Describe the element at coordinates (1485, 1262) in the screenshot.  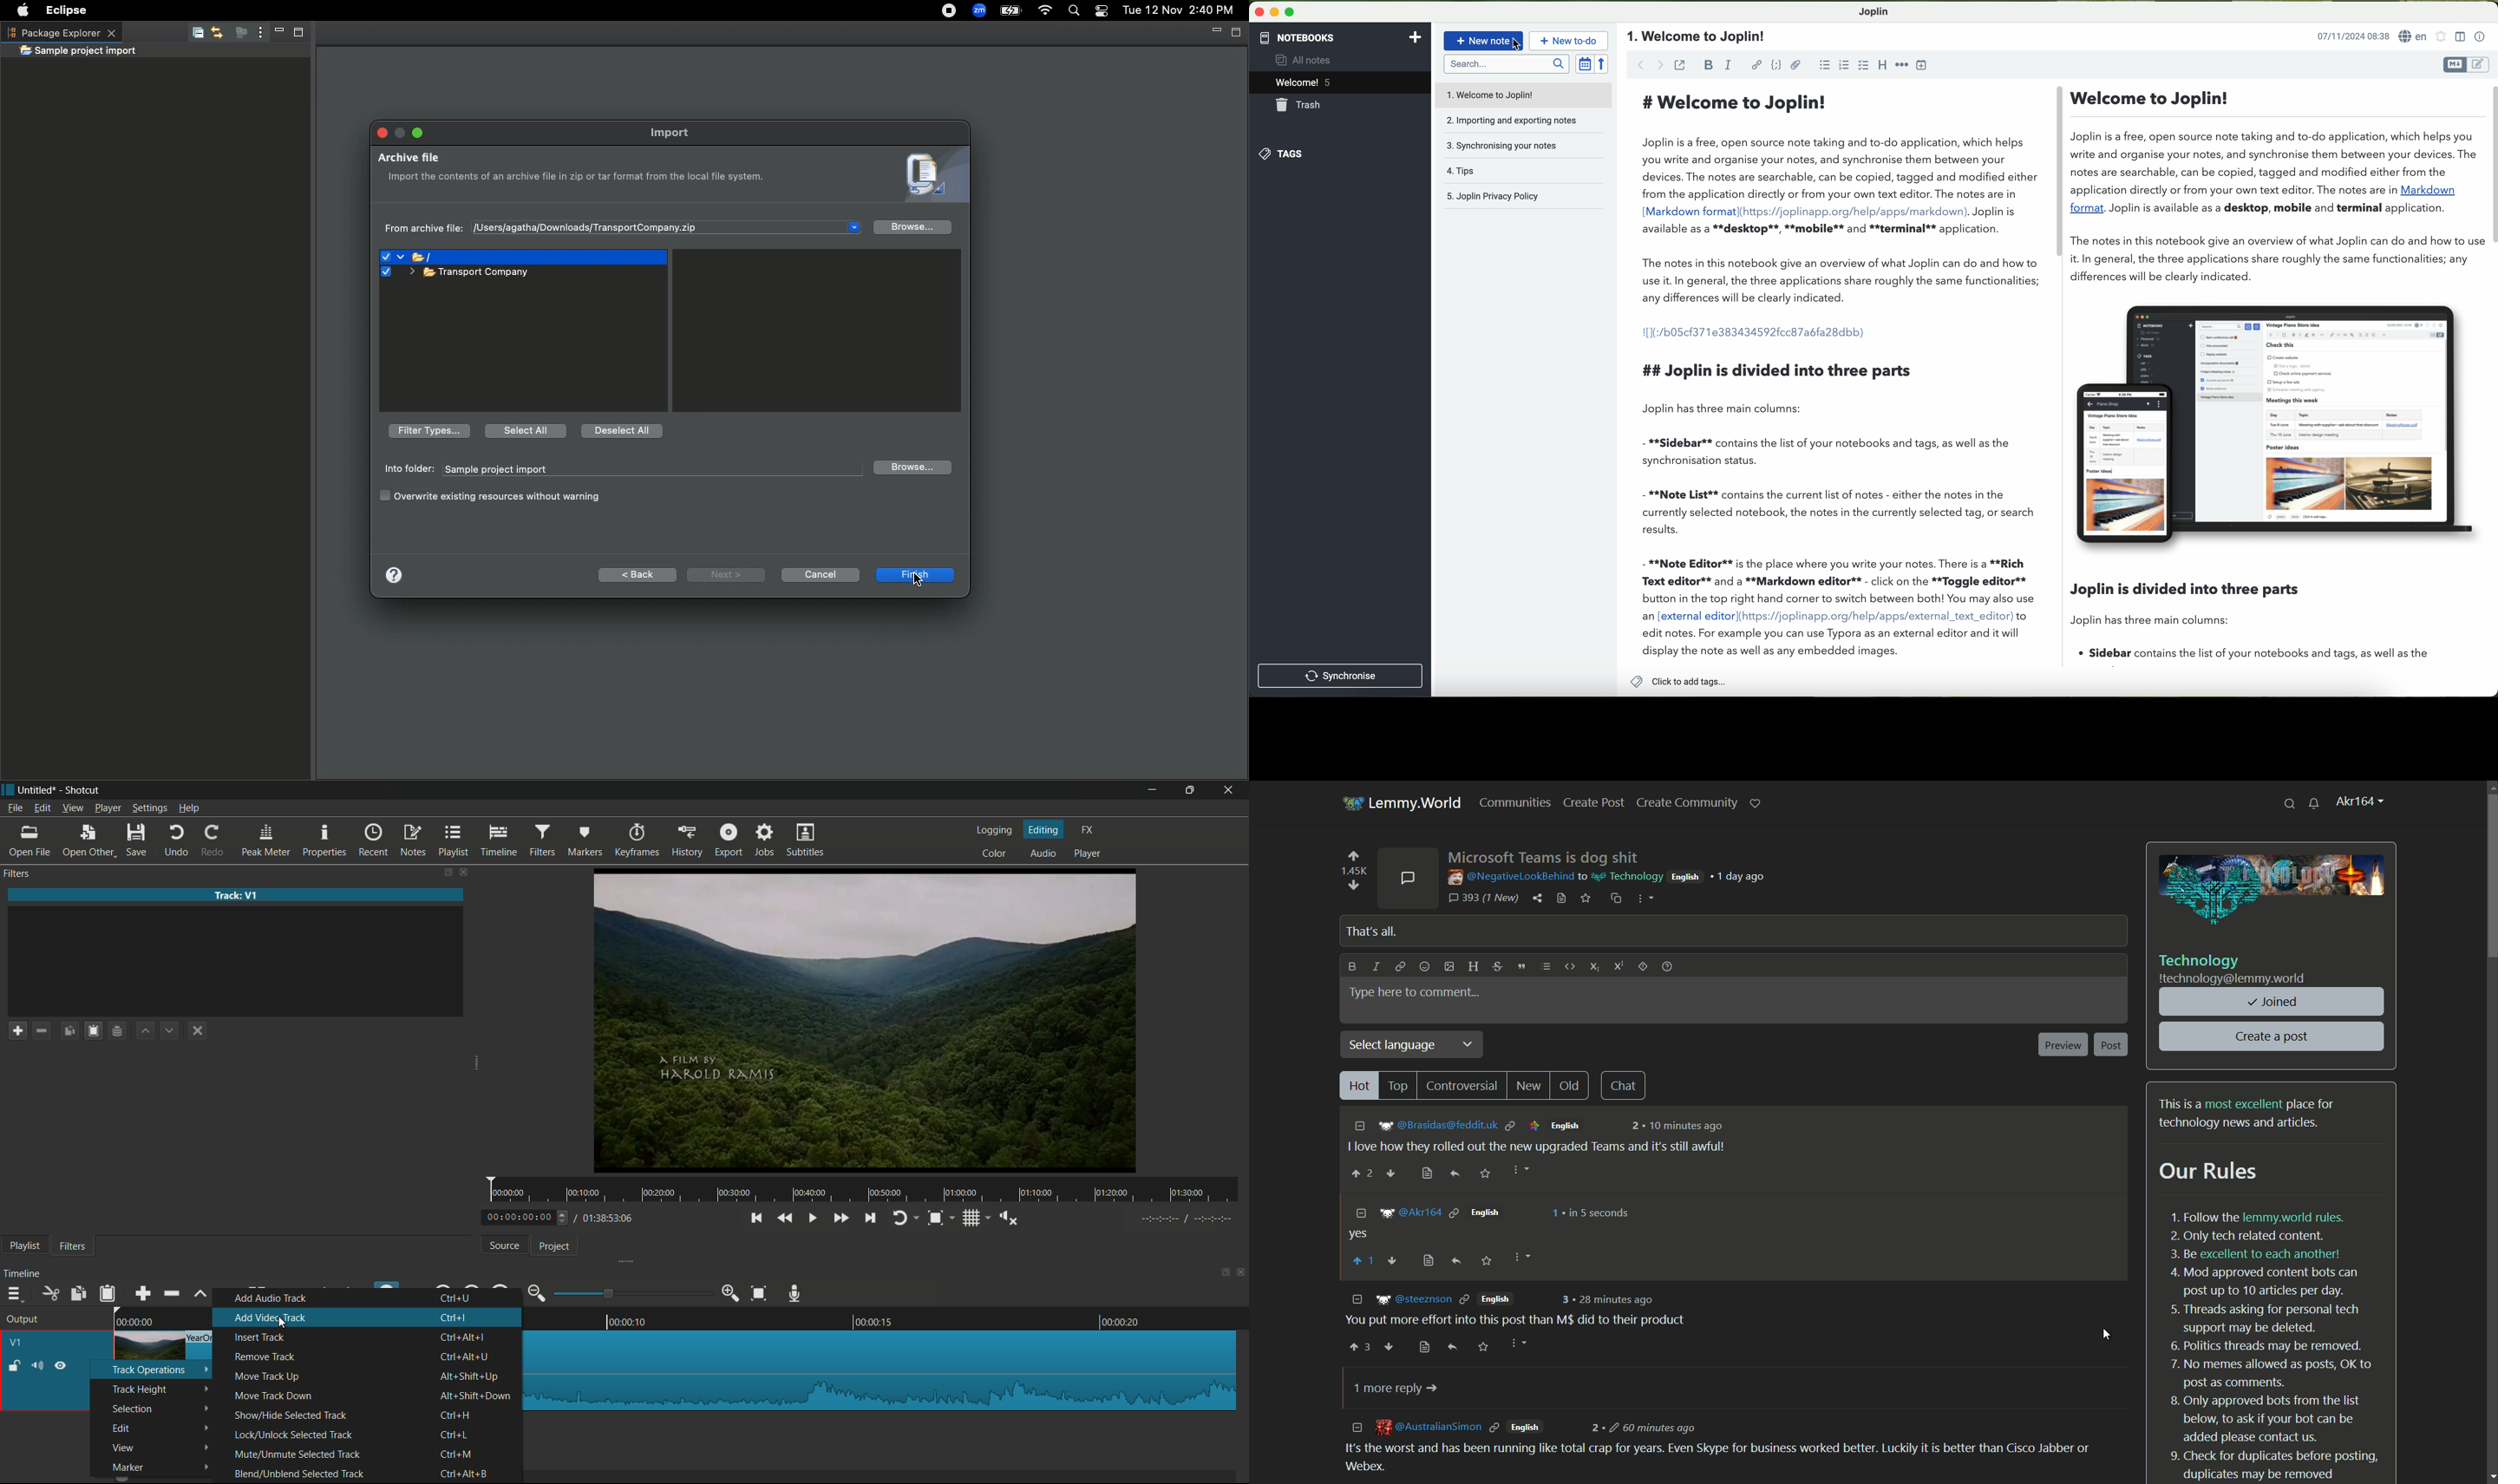
I see `save` at that location.